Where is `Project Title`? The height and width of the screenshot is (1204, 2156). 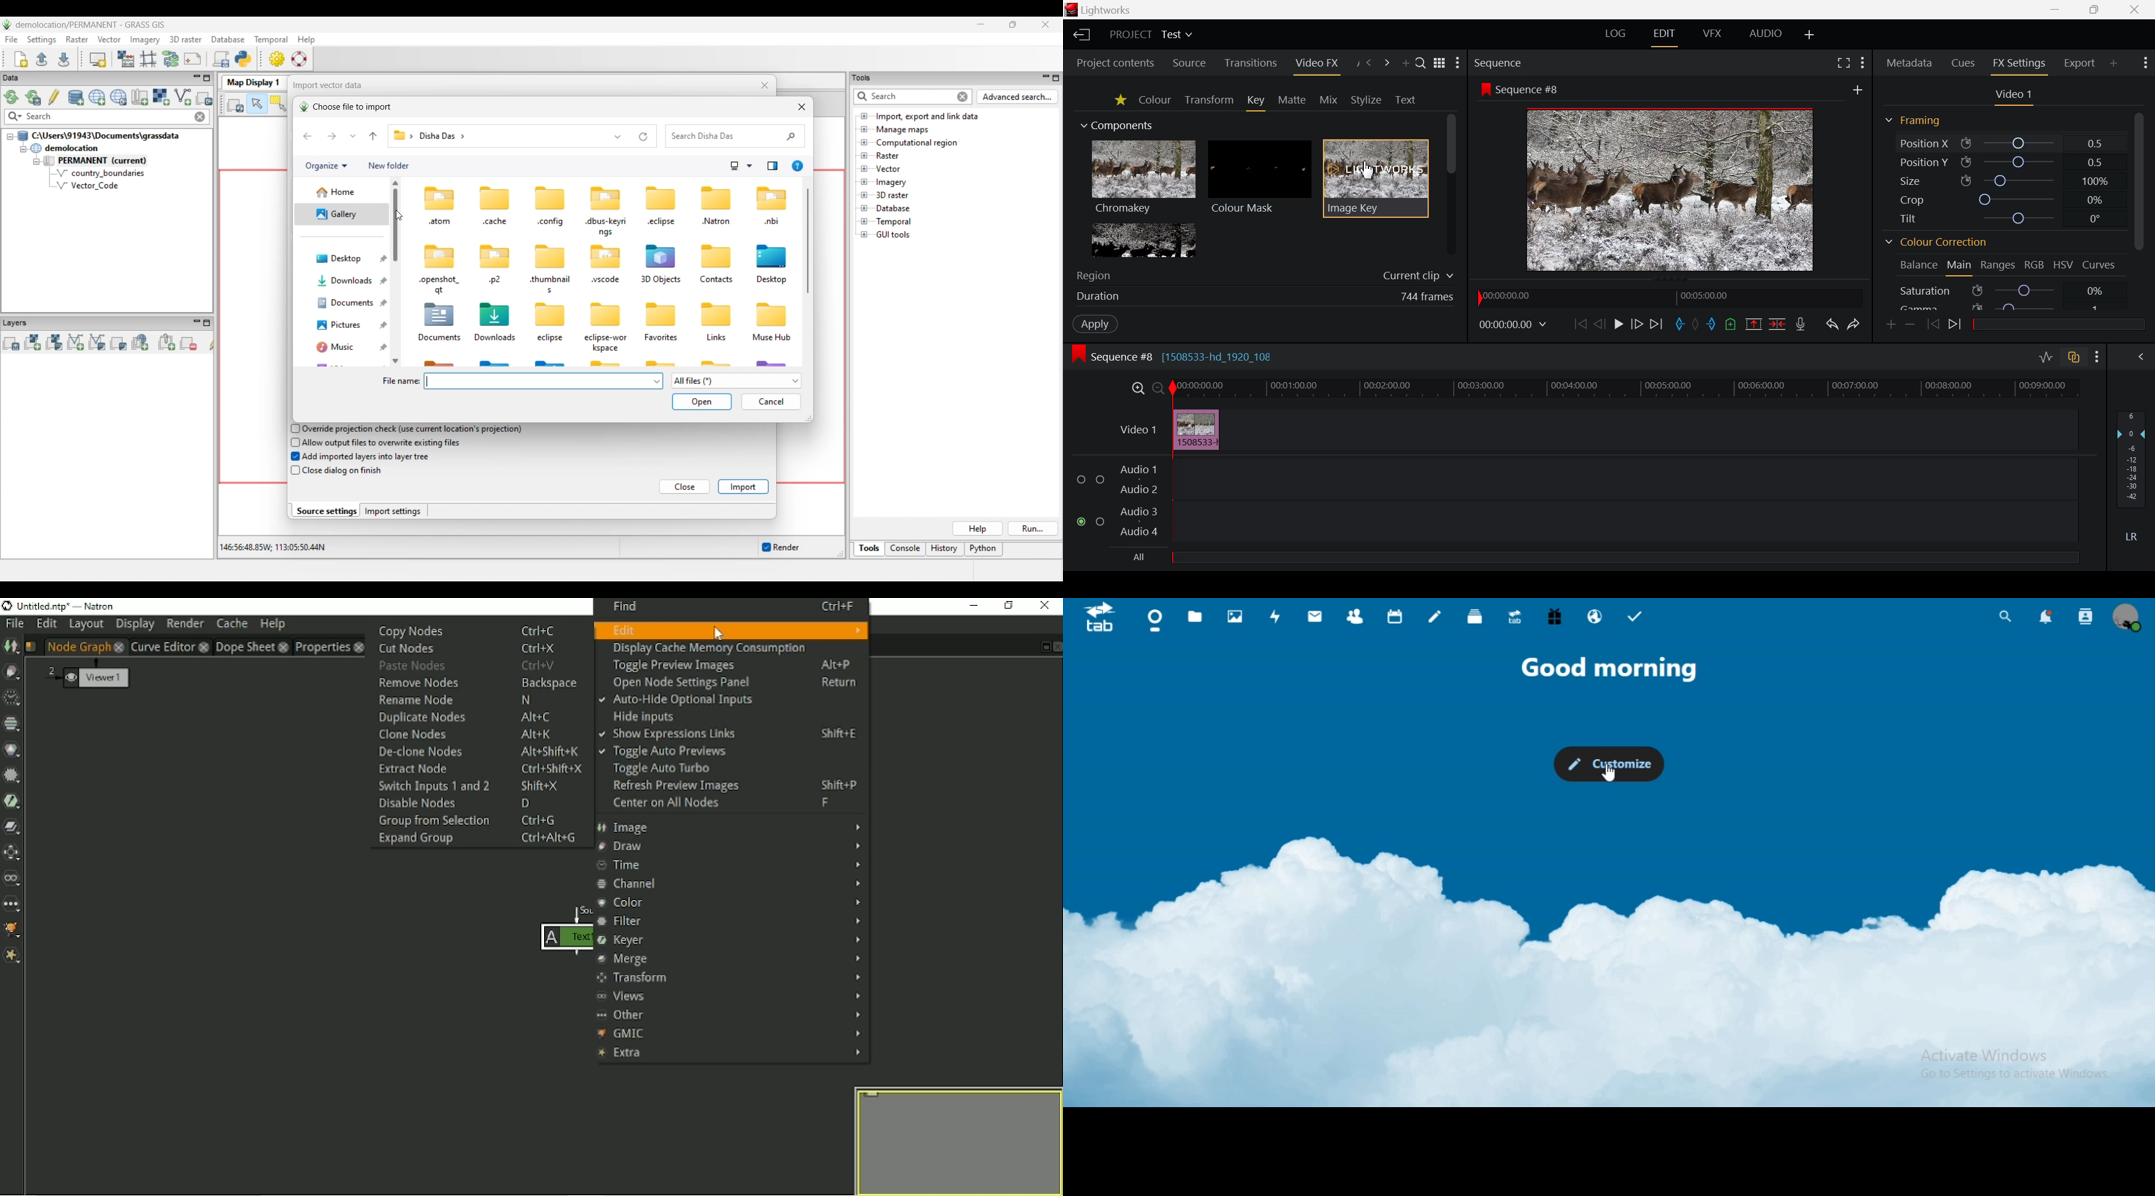 Project Title is located at coordinates (1151, 34).